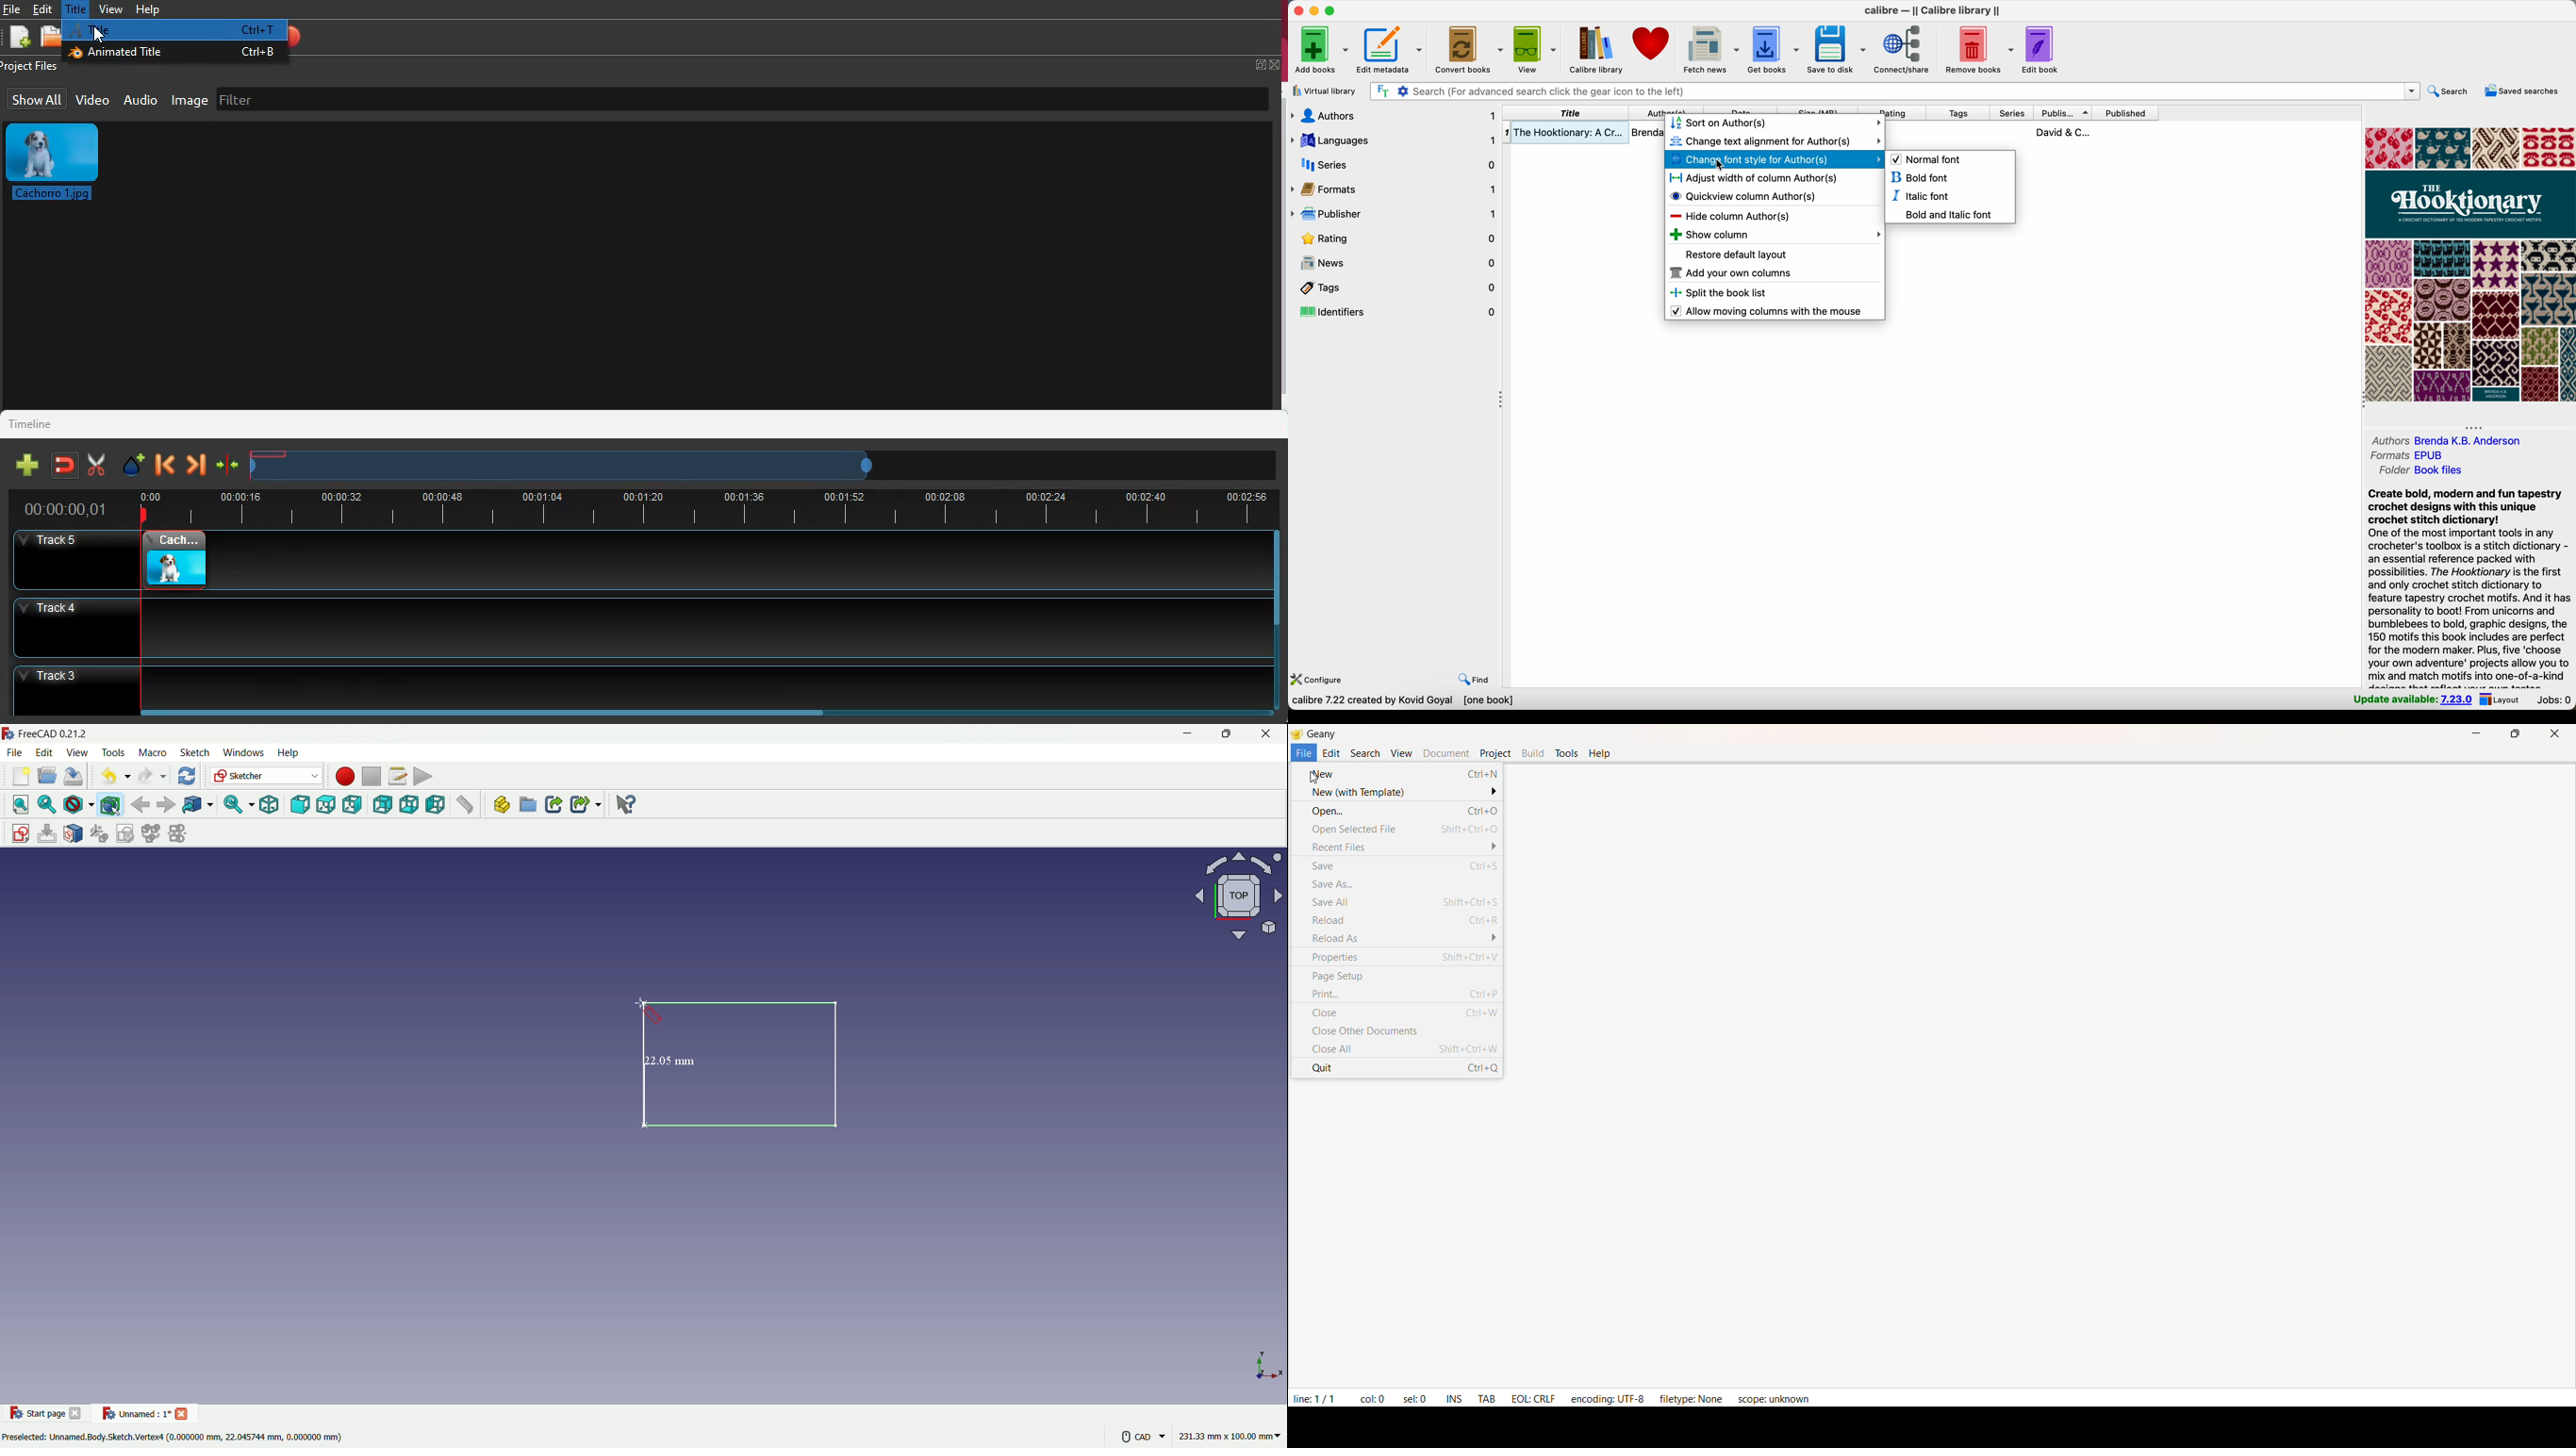 This screenshot has height=1456, width=2576. Describe the element at coordinates (423, 778) in the screenshot. I see `execute macros` at that location.